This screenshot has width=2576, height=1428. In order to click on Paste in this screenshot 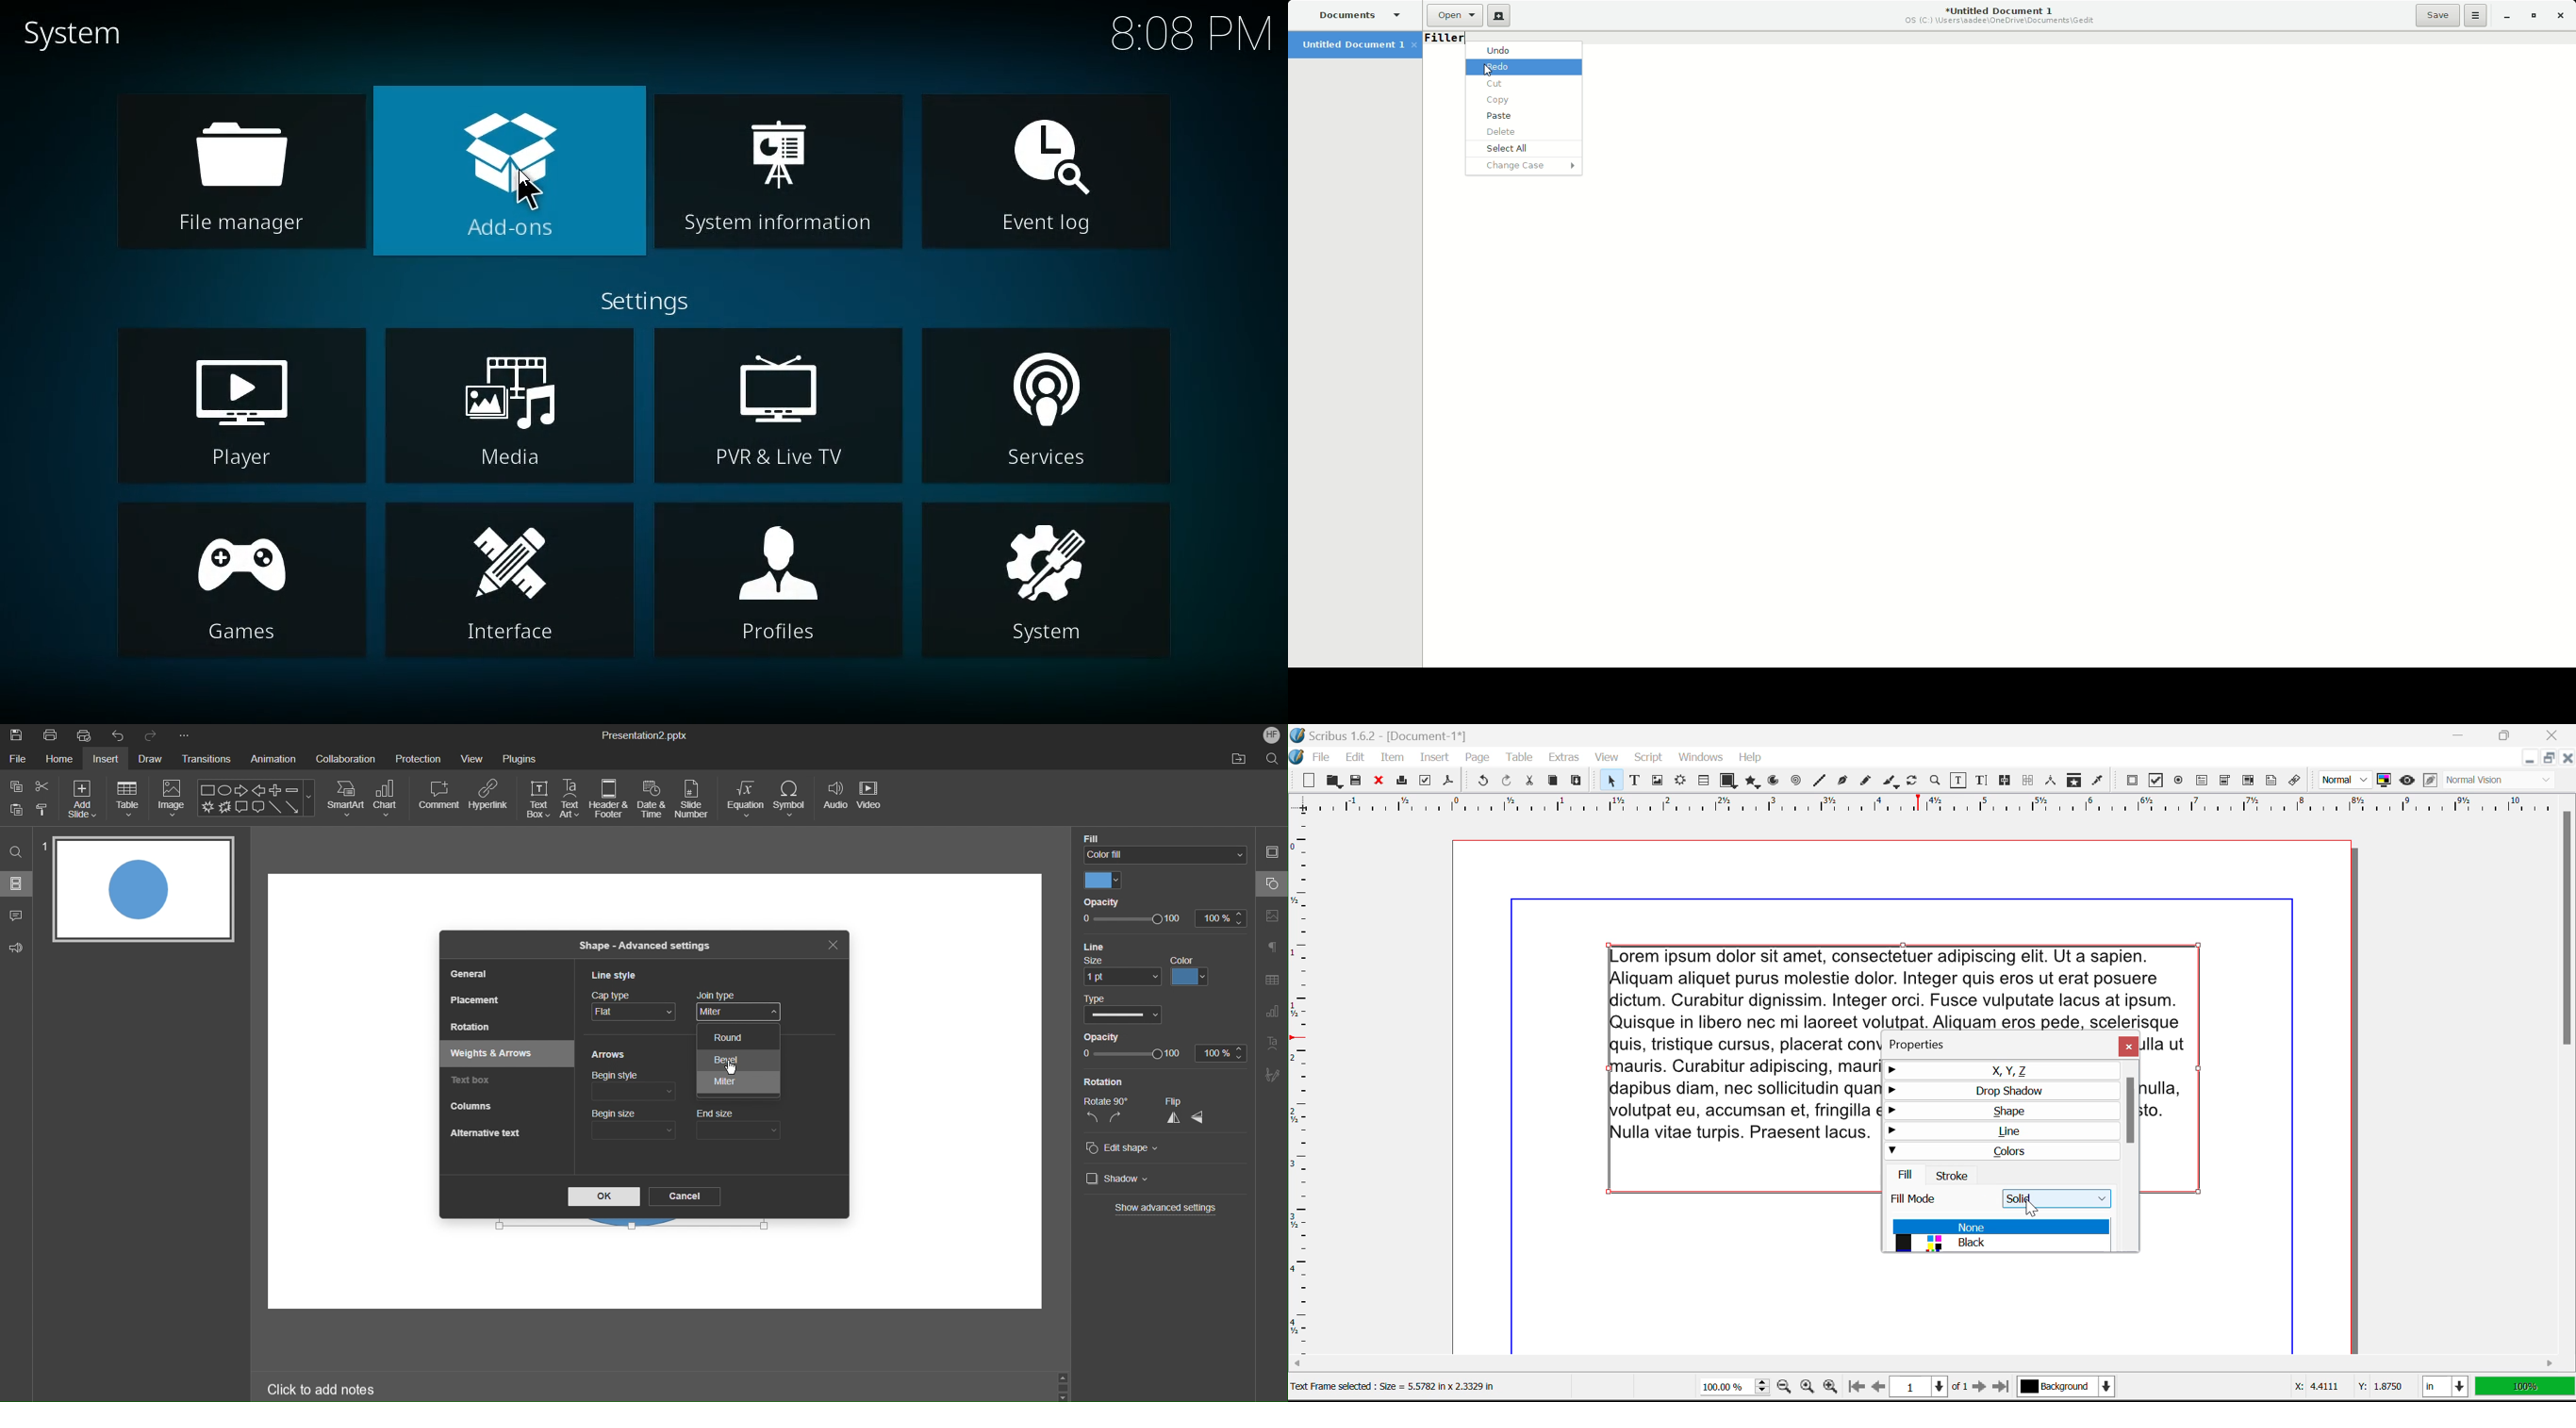, I will do `click(1524, 117)`.